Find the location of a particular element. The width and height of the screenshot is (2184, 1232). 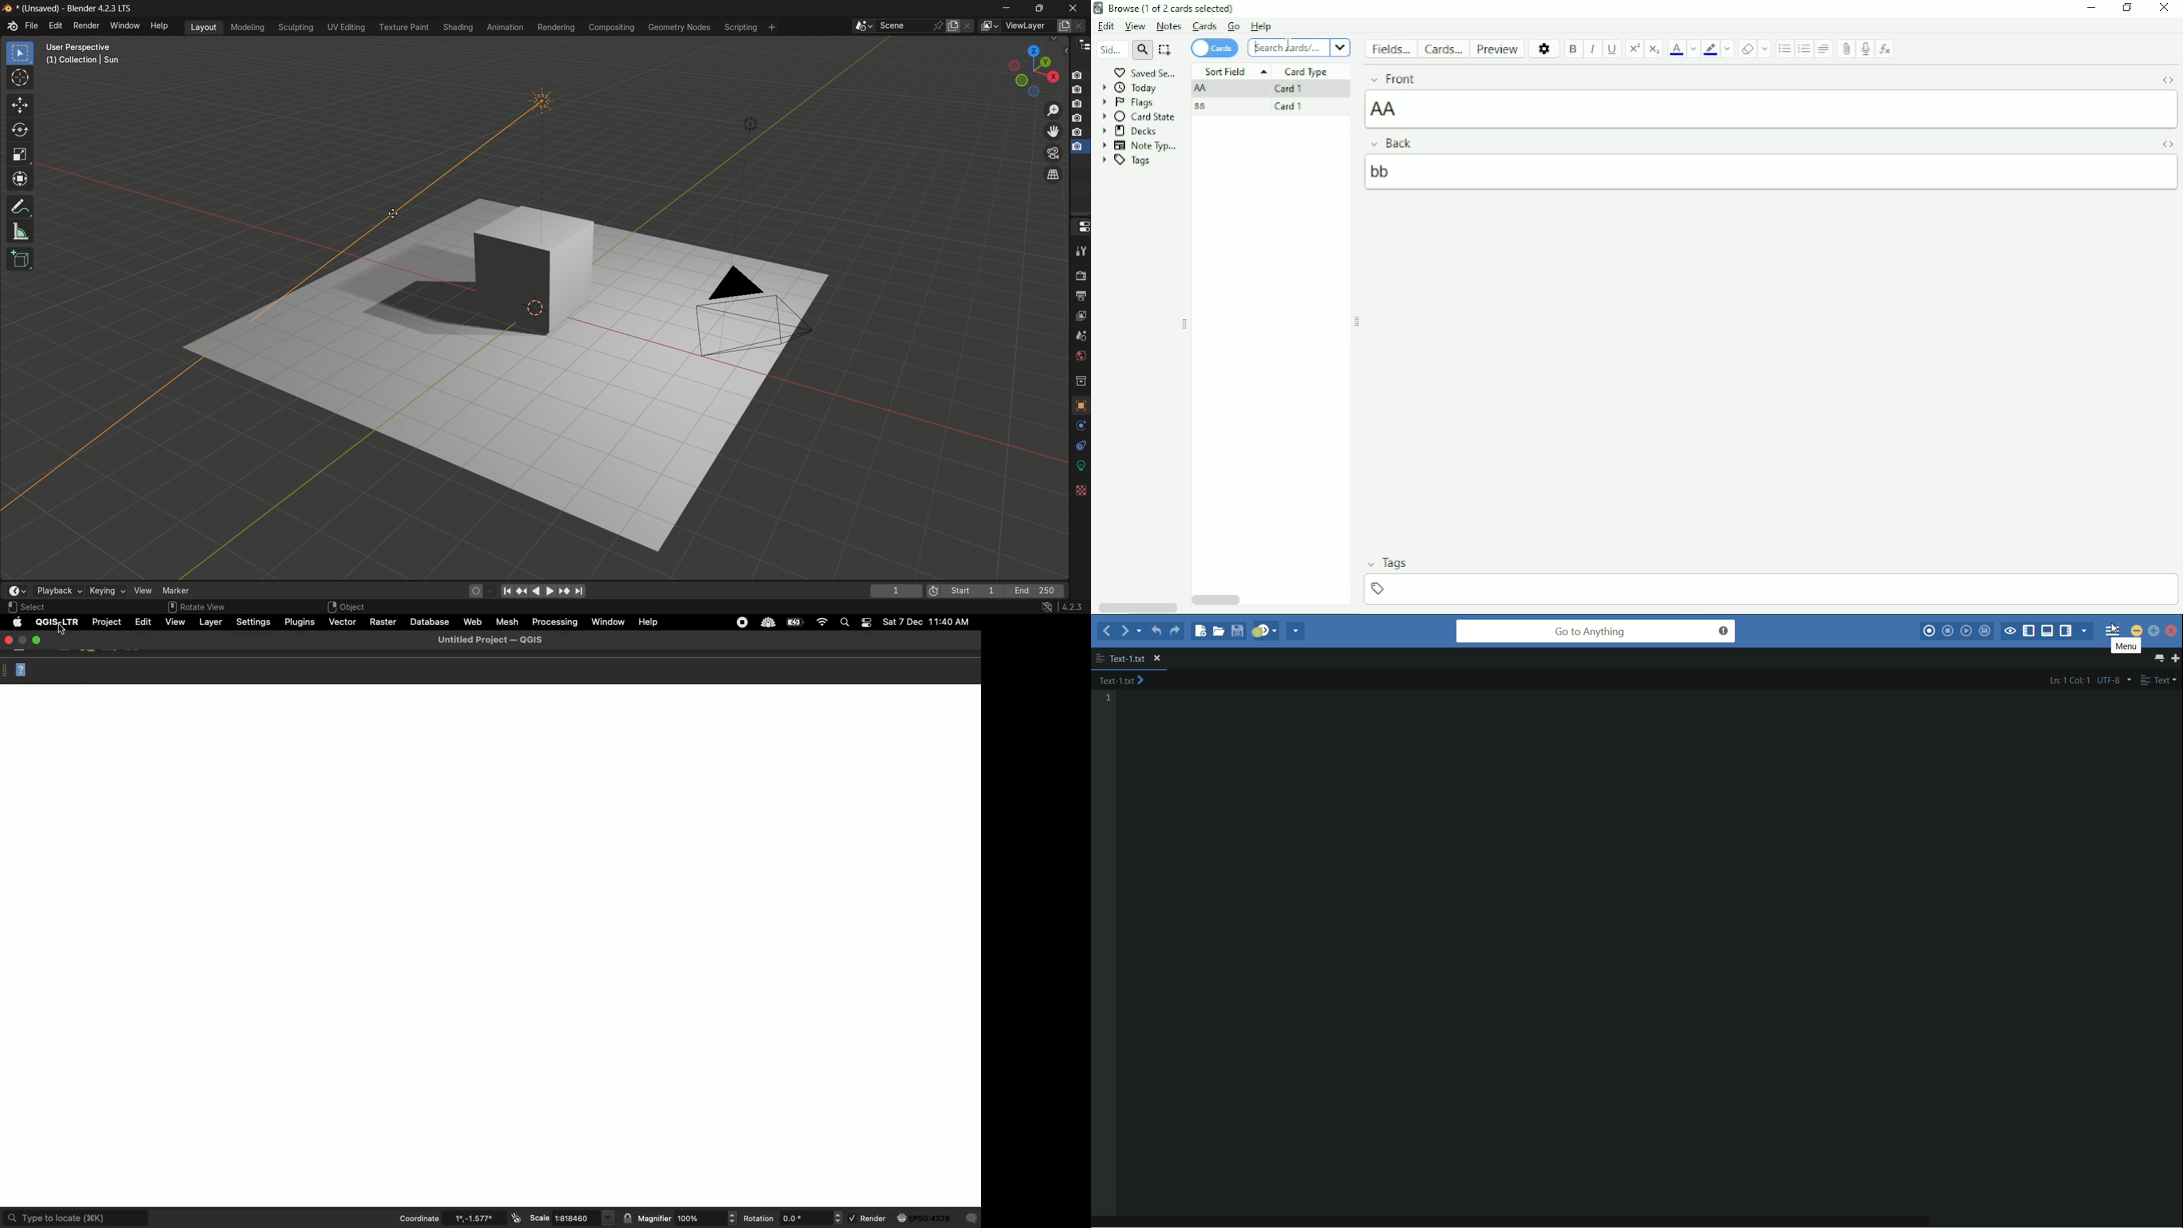

Horizontal scrollbar is located at coordinates (1216, 601).